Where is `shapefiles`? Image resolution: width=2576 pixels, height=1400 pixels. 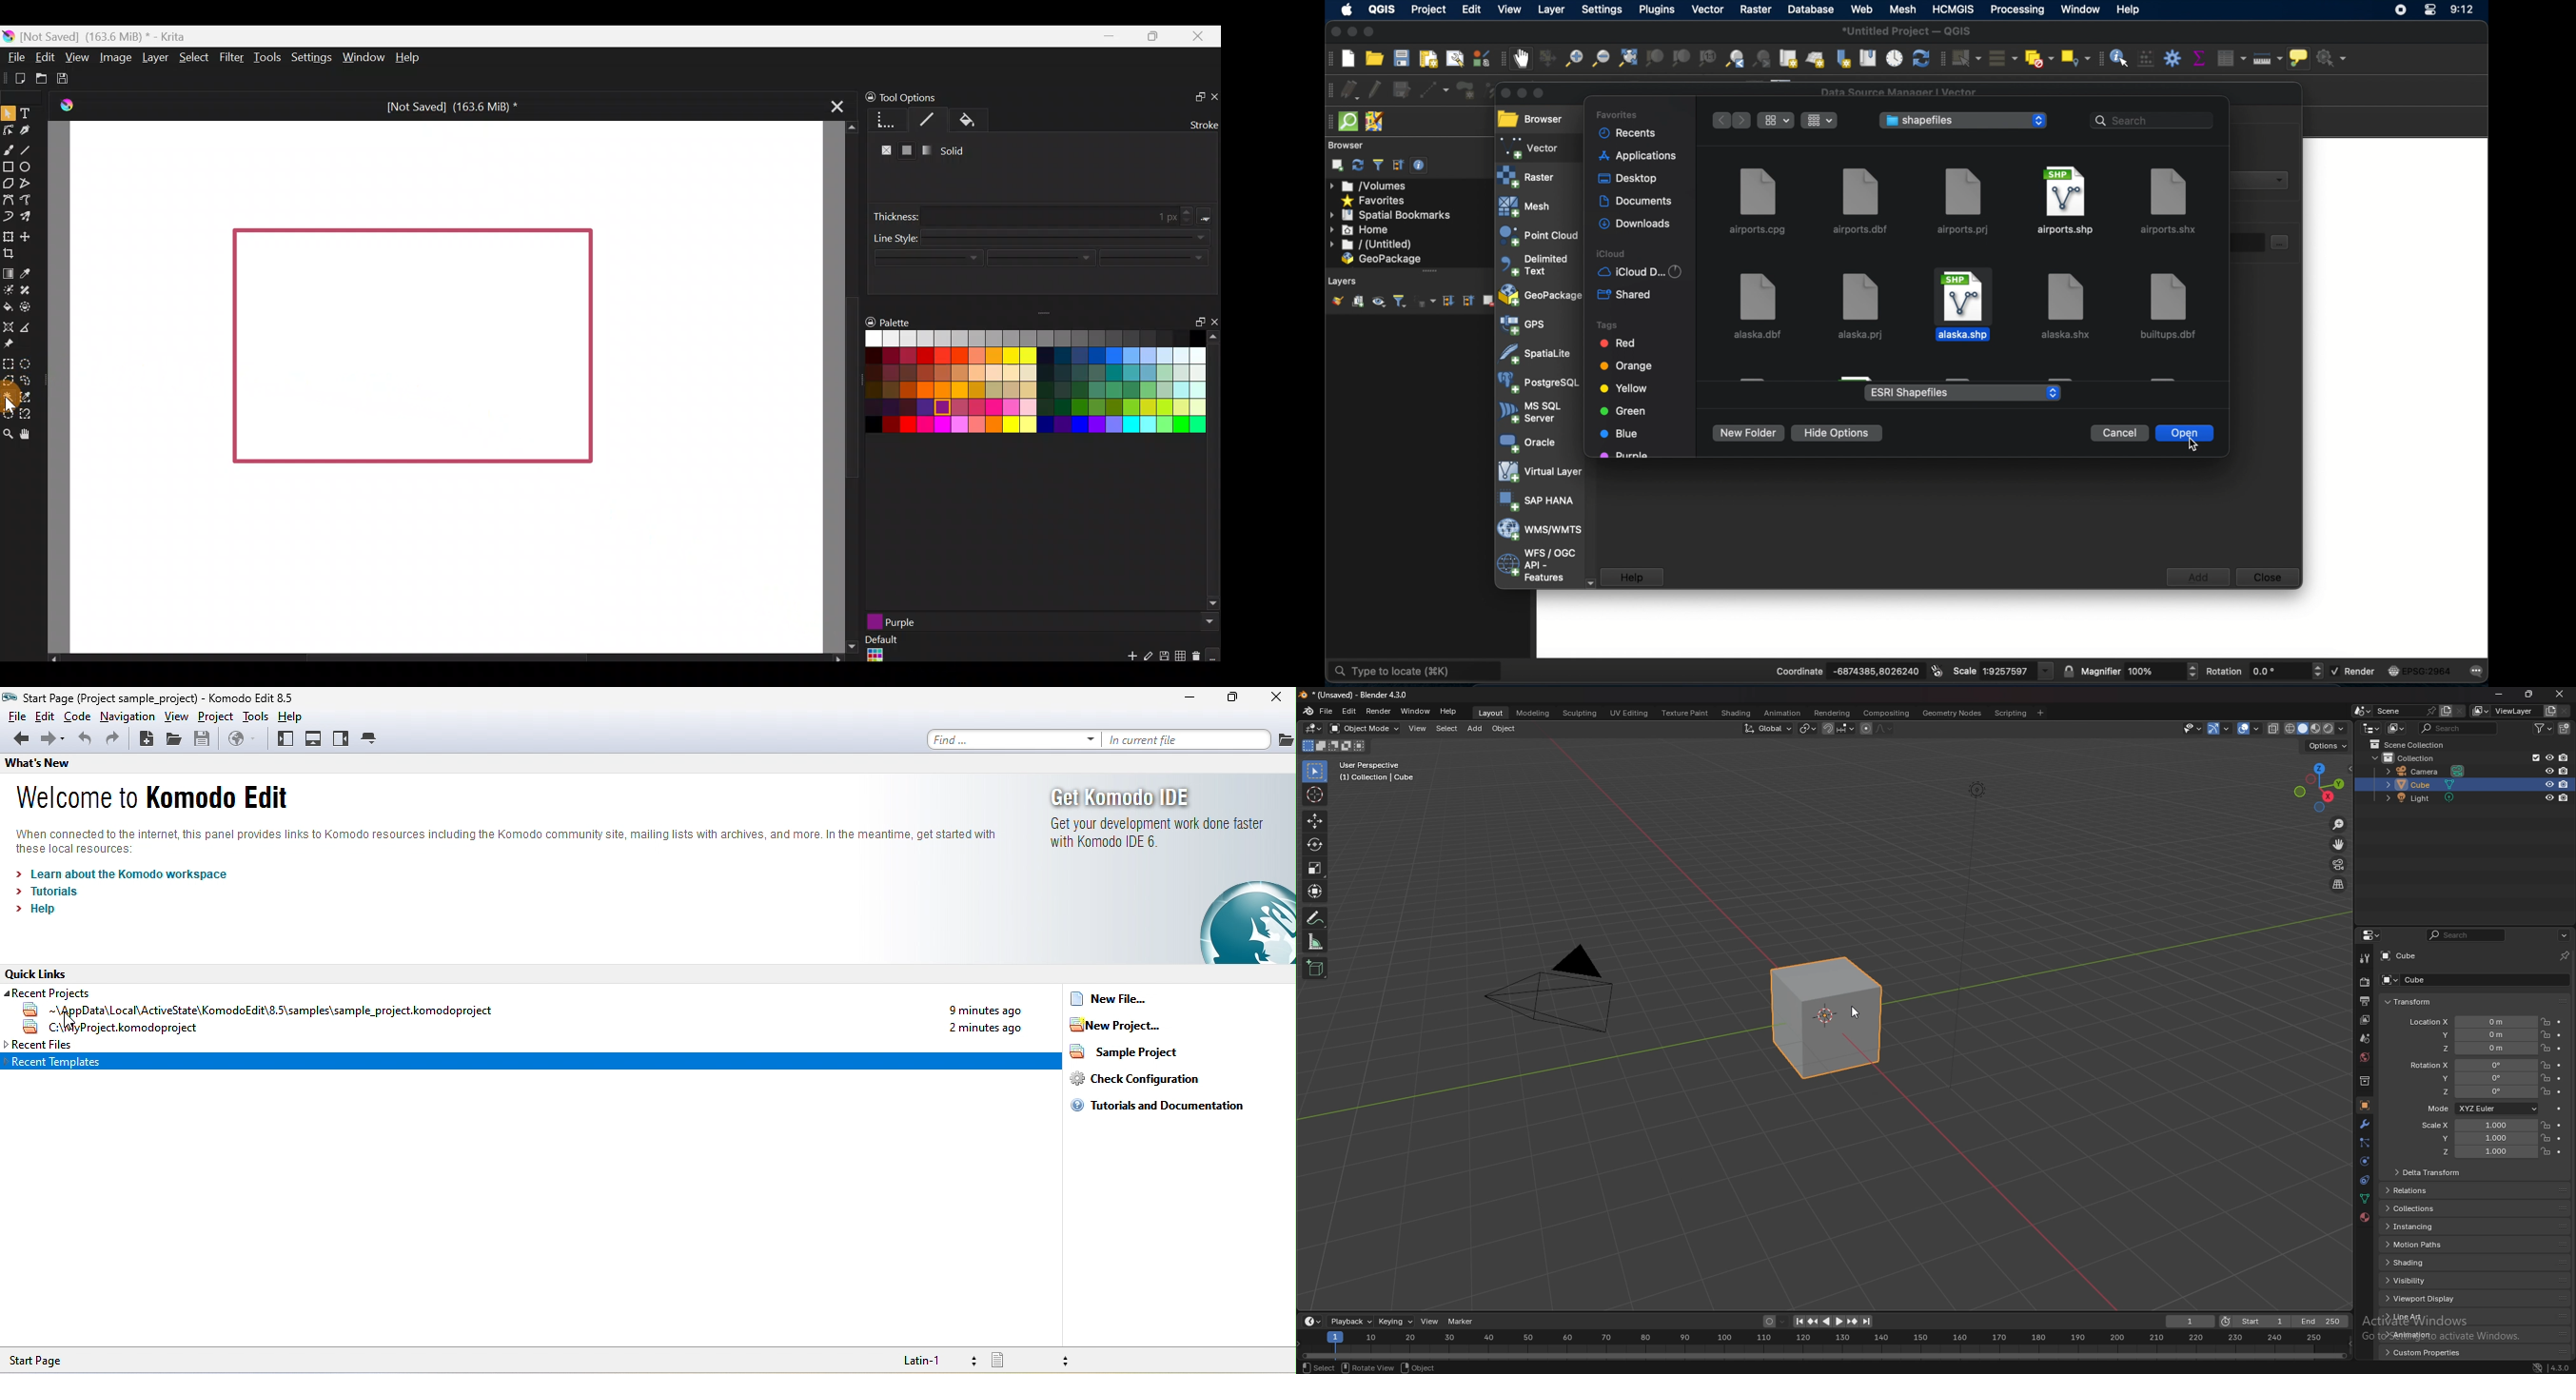 shapefiles is located at coordinates (1919, 120).